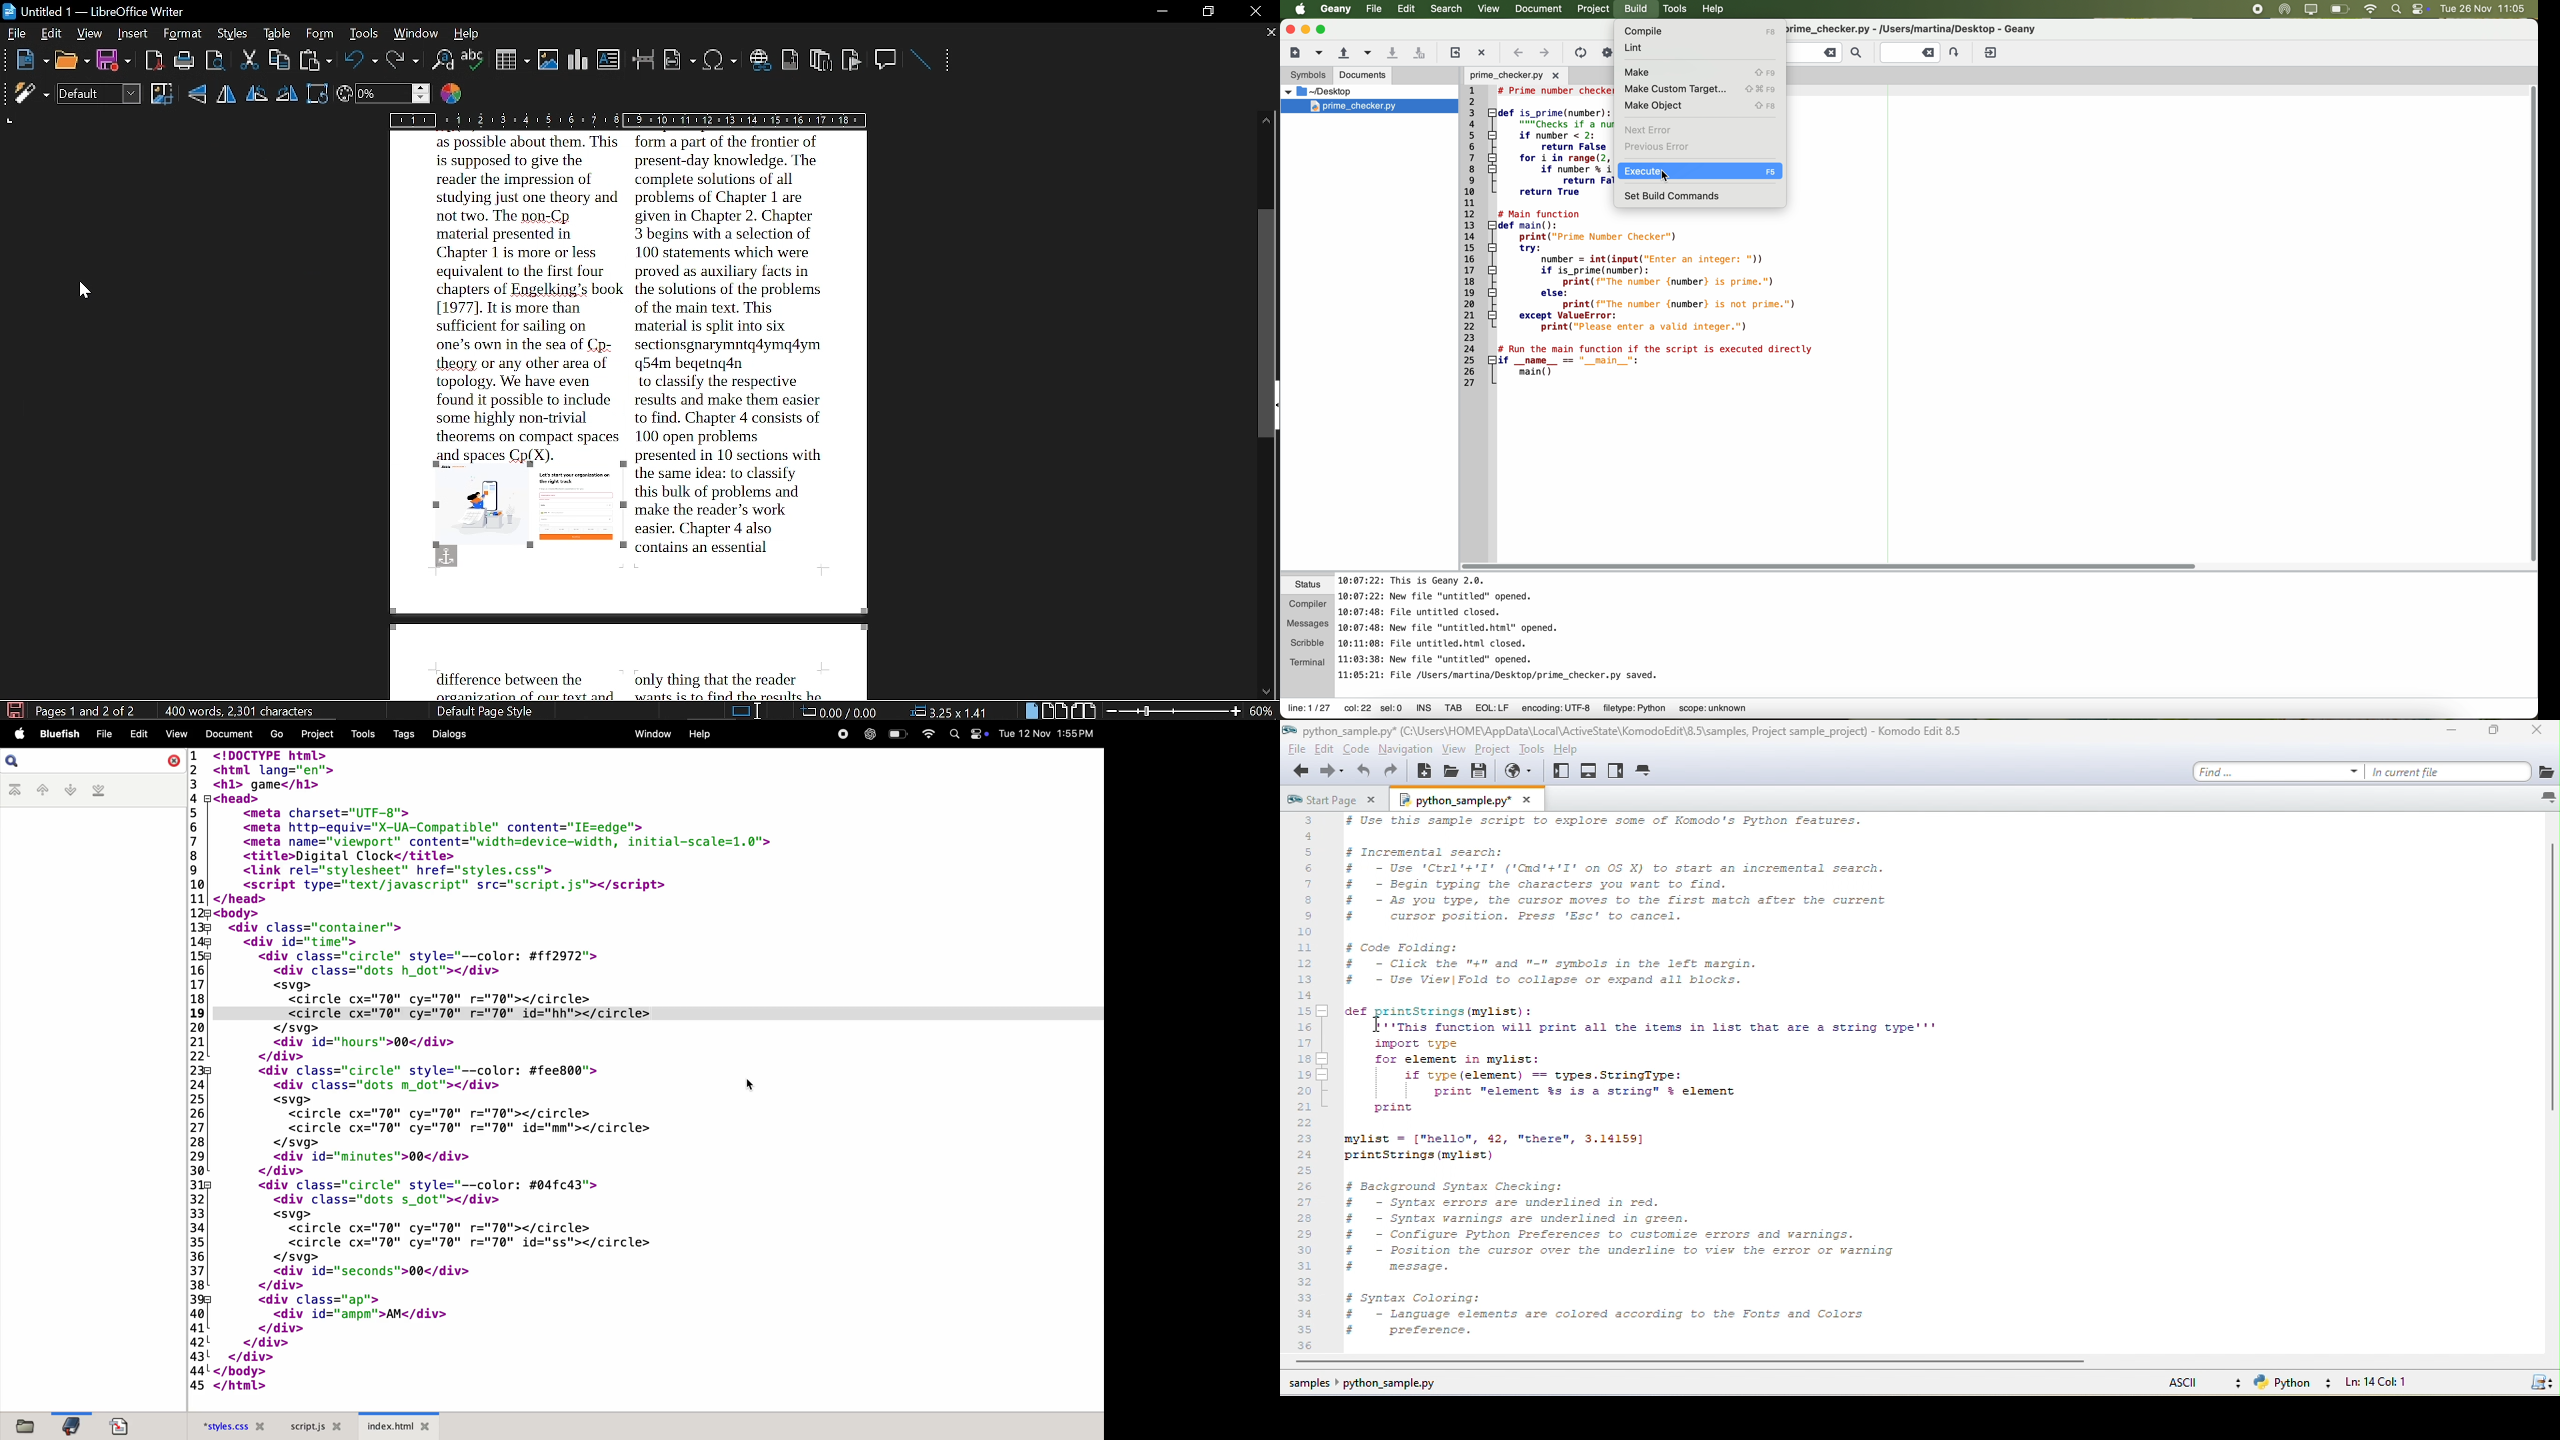 The height and width of the screenshot is (1456, 2576). Describe the element at coordinates (488, 712) in the screenshot. I see `Default page style` at that location.